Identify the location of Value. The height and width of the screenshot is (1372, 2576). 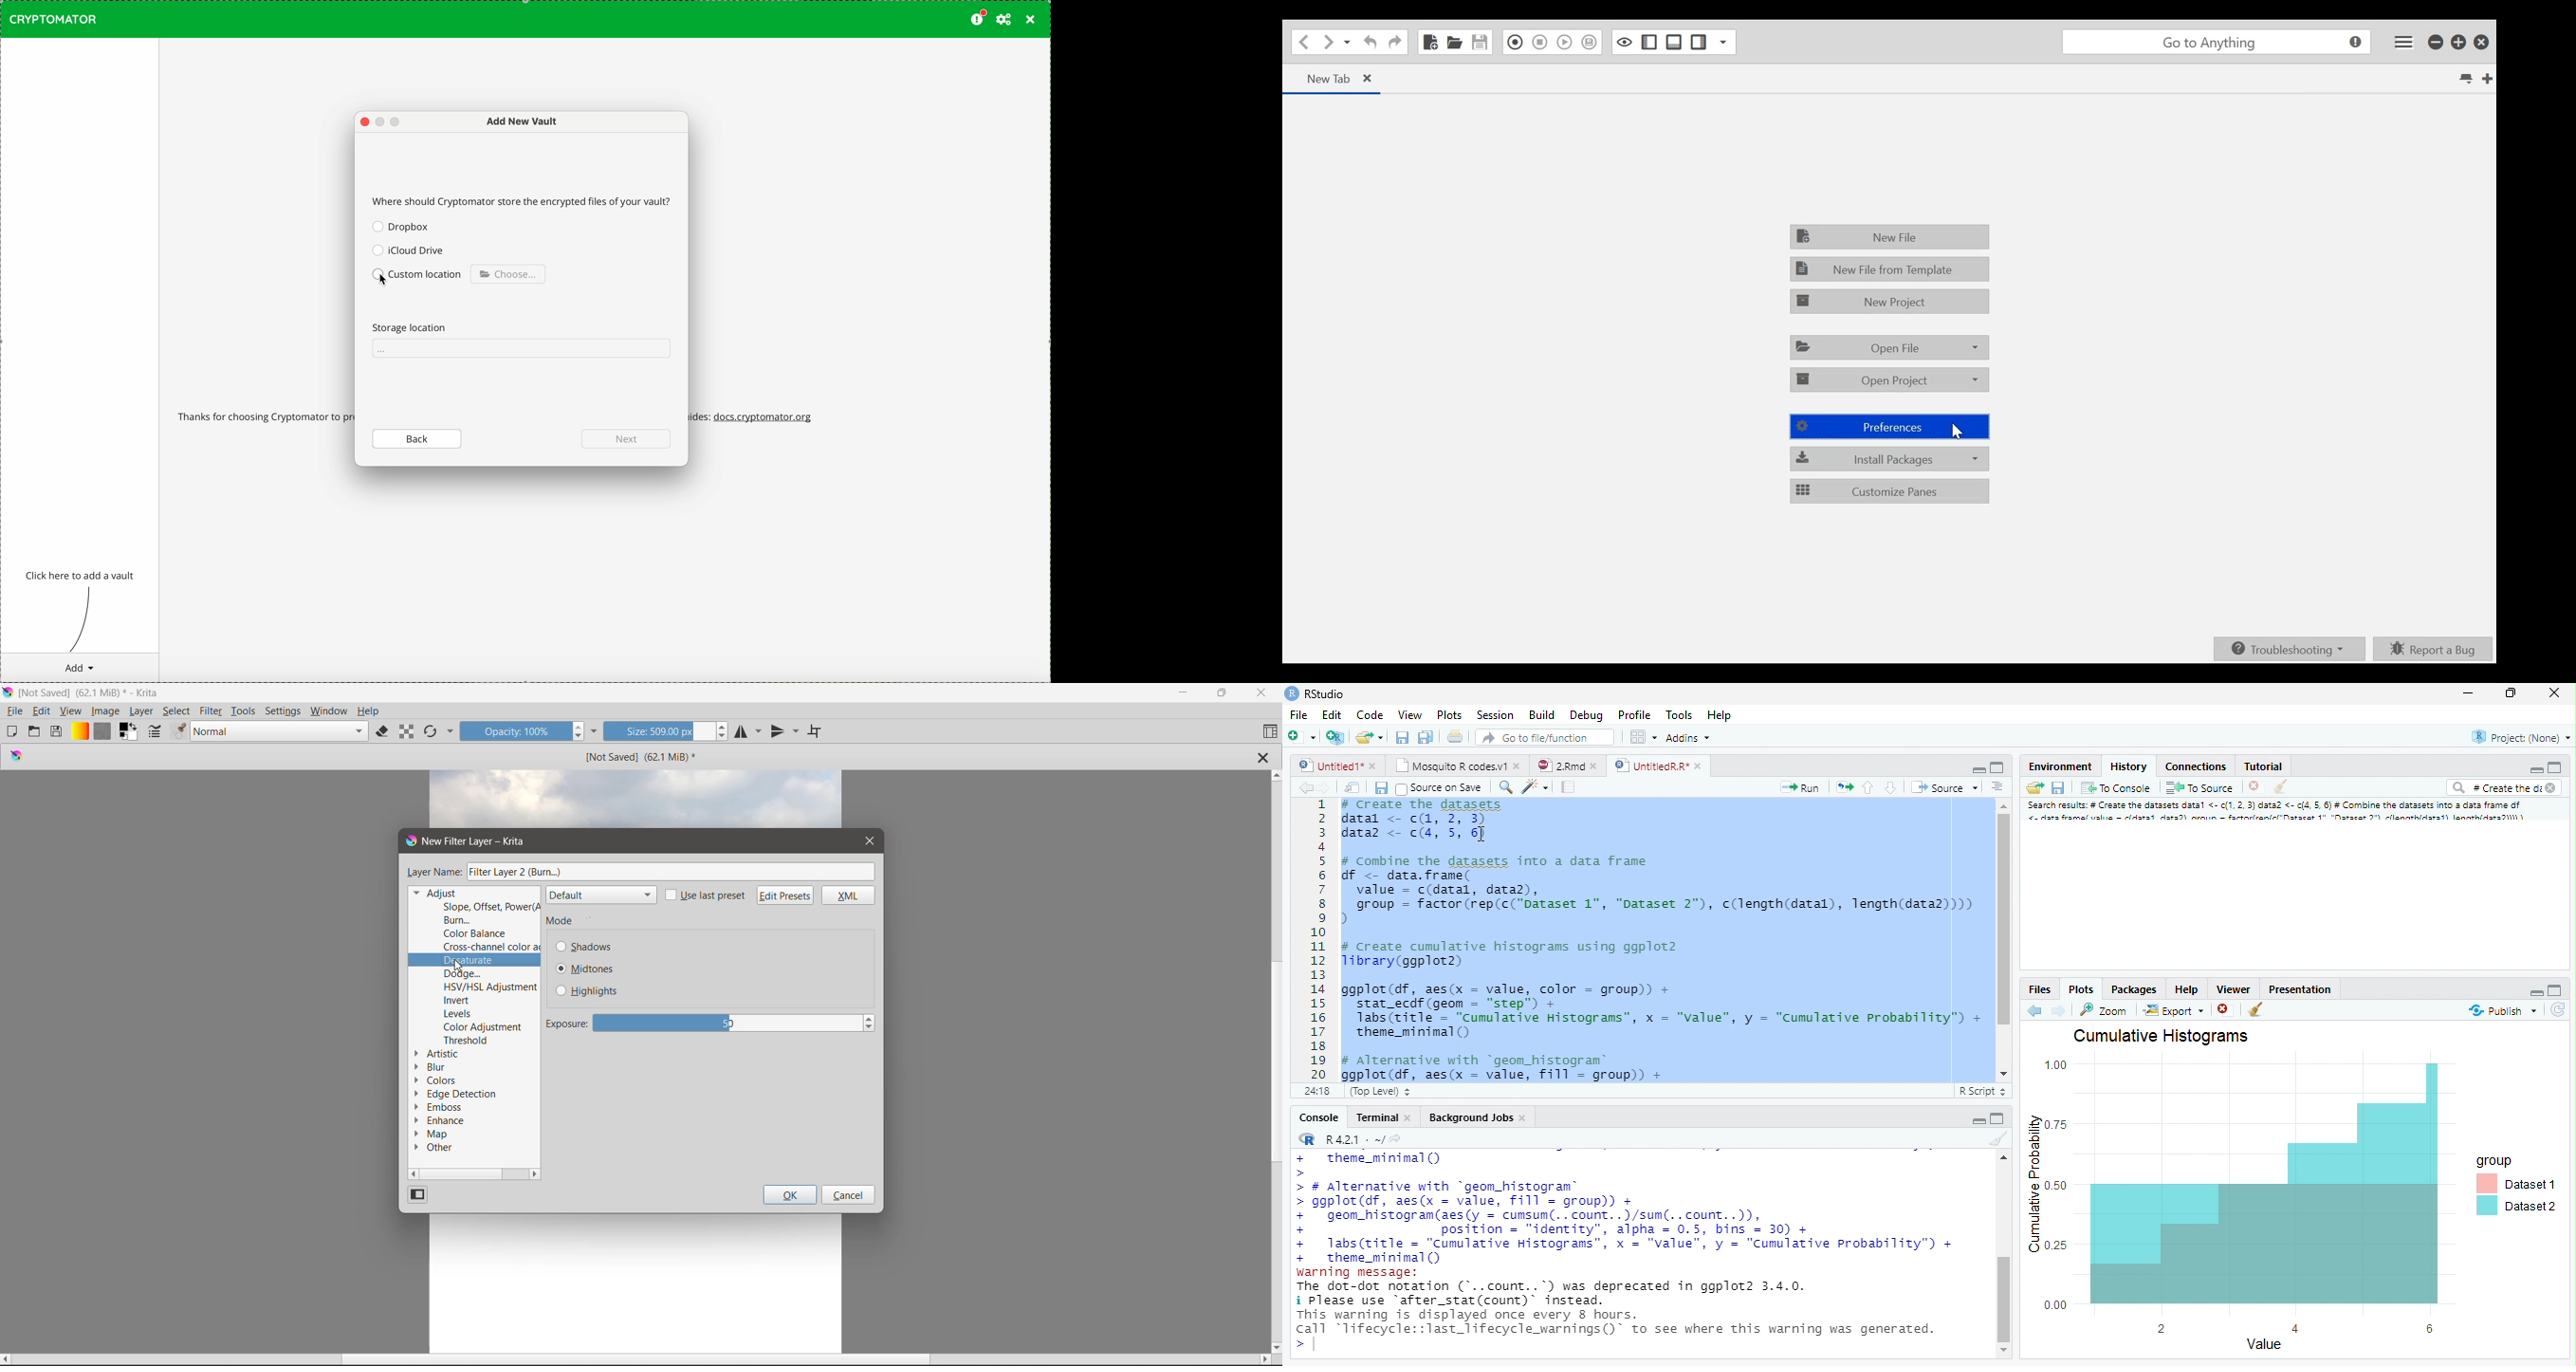
(2300, 1338).